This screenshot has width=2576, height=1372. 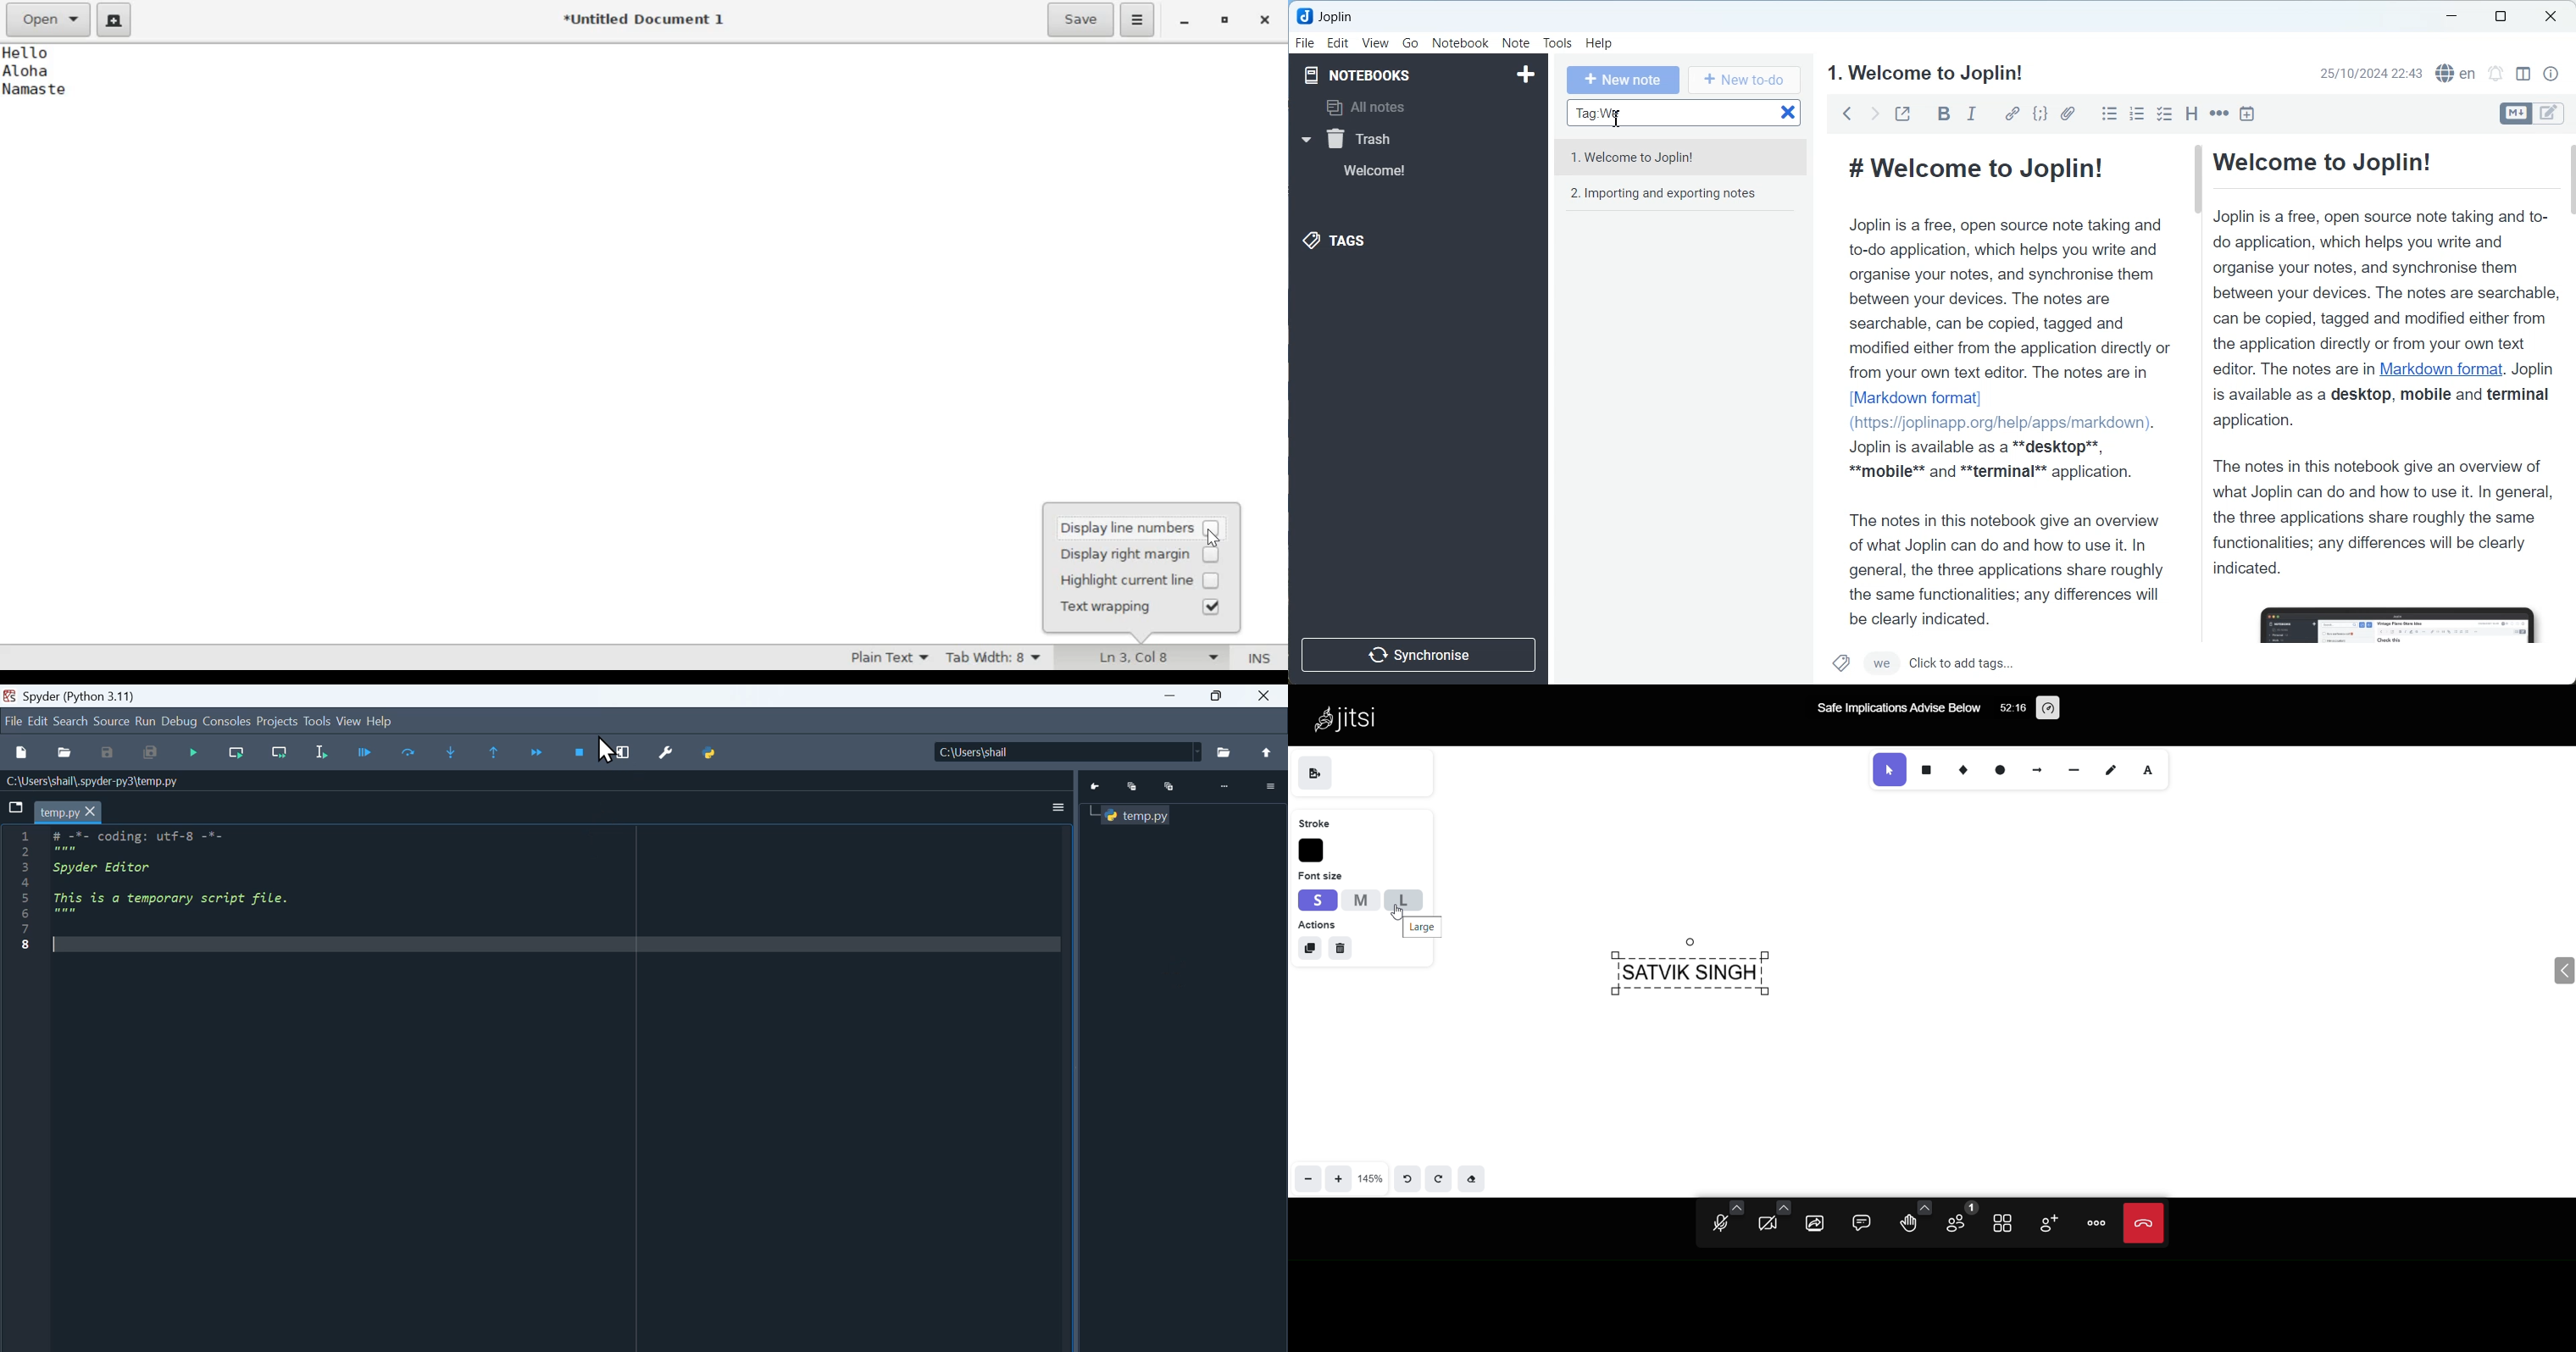 I want to click on verticle scrollbar, so click(x=2568, y=316).